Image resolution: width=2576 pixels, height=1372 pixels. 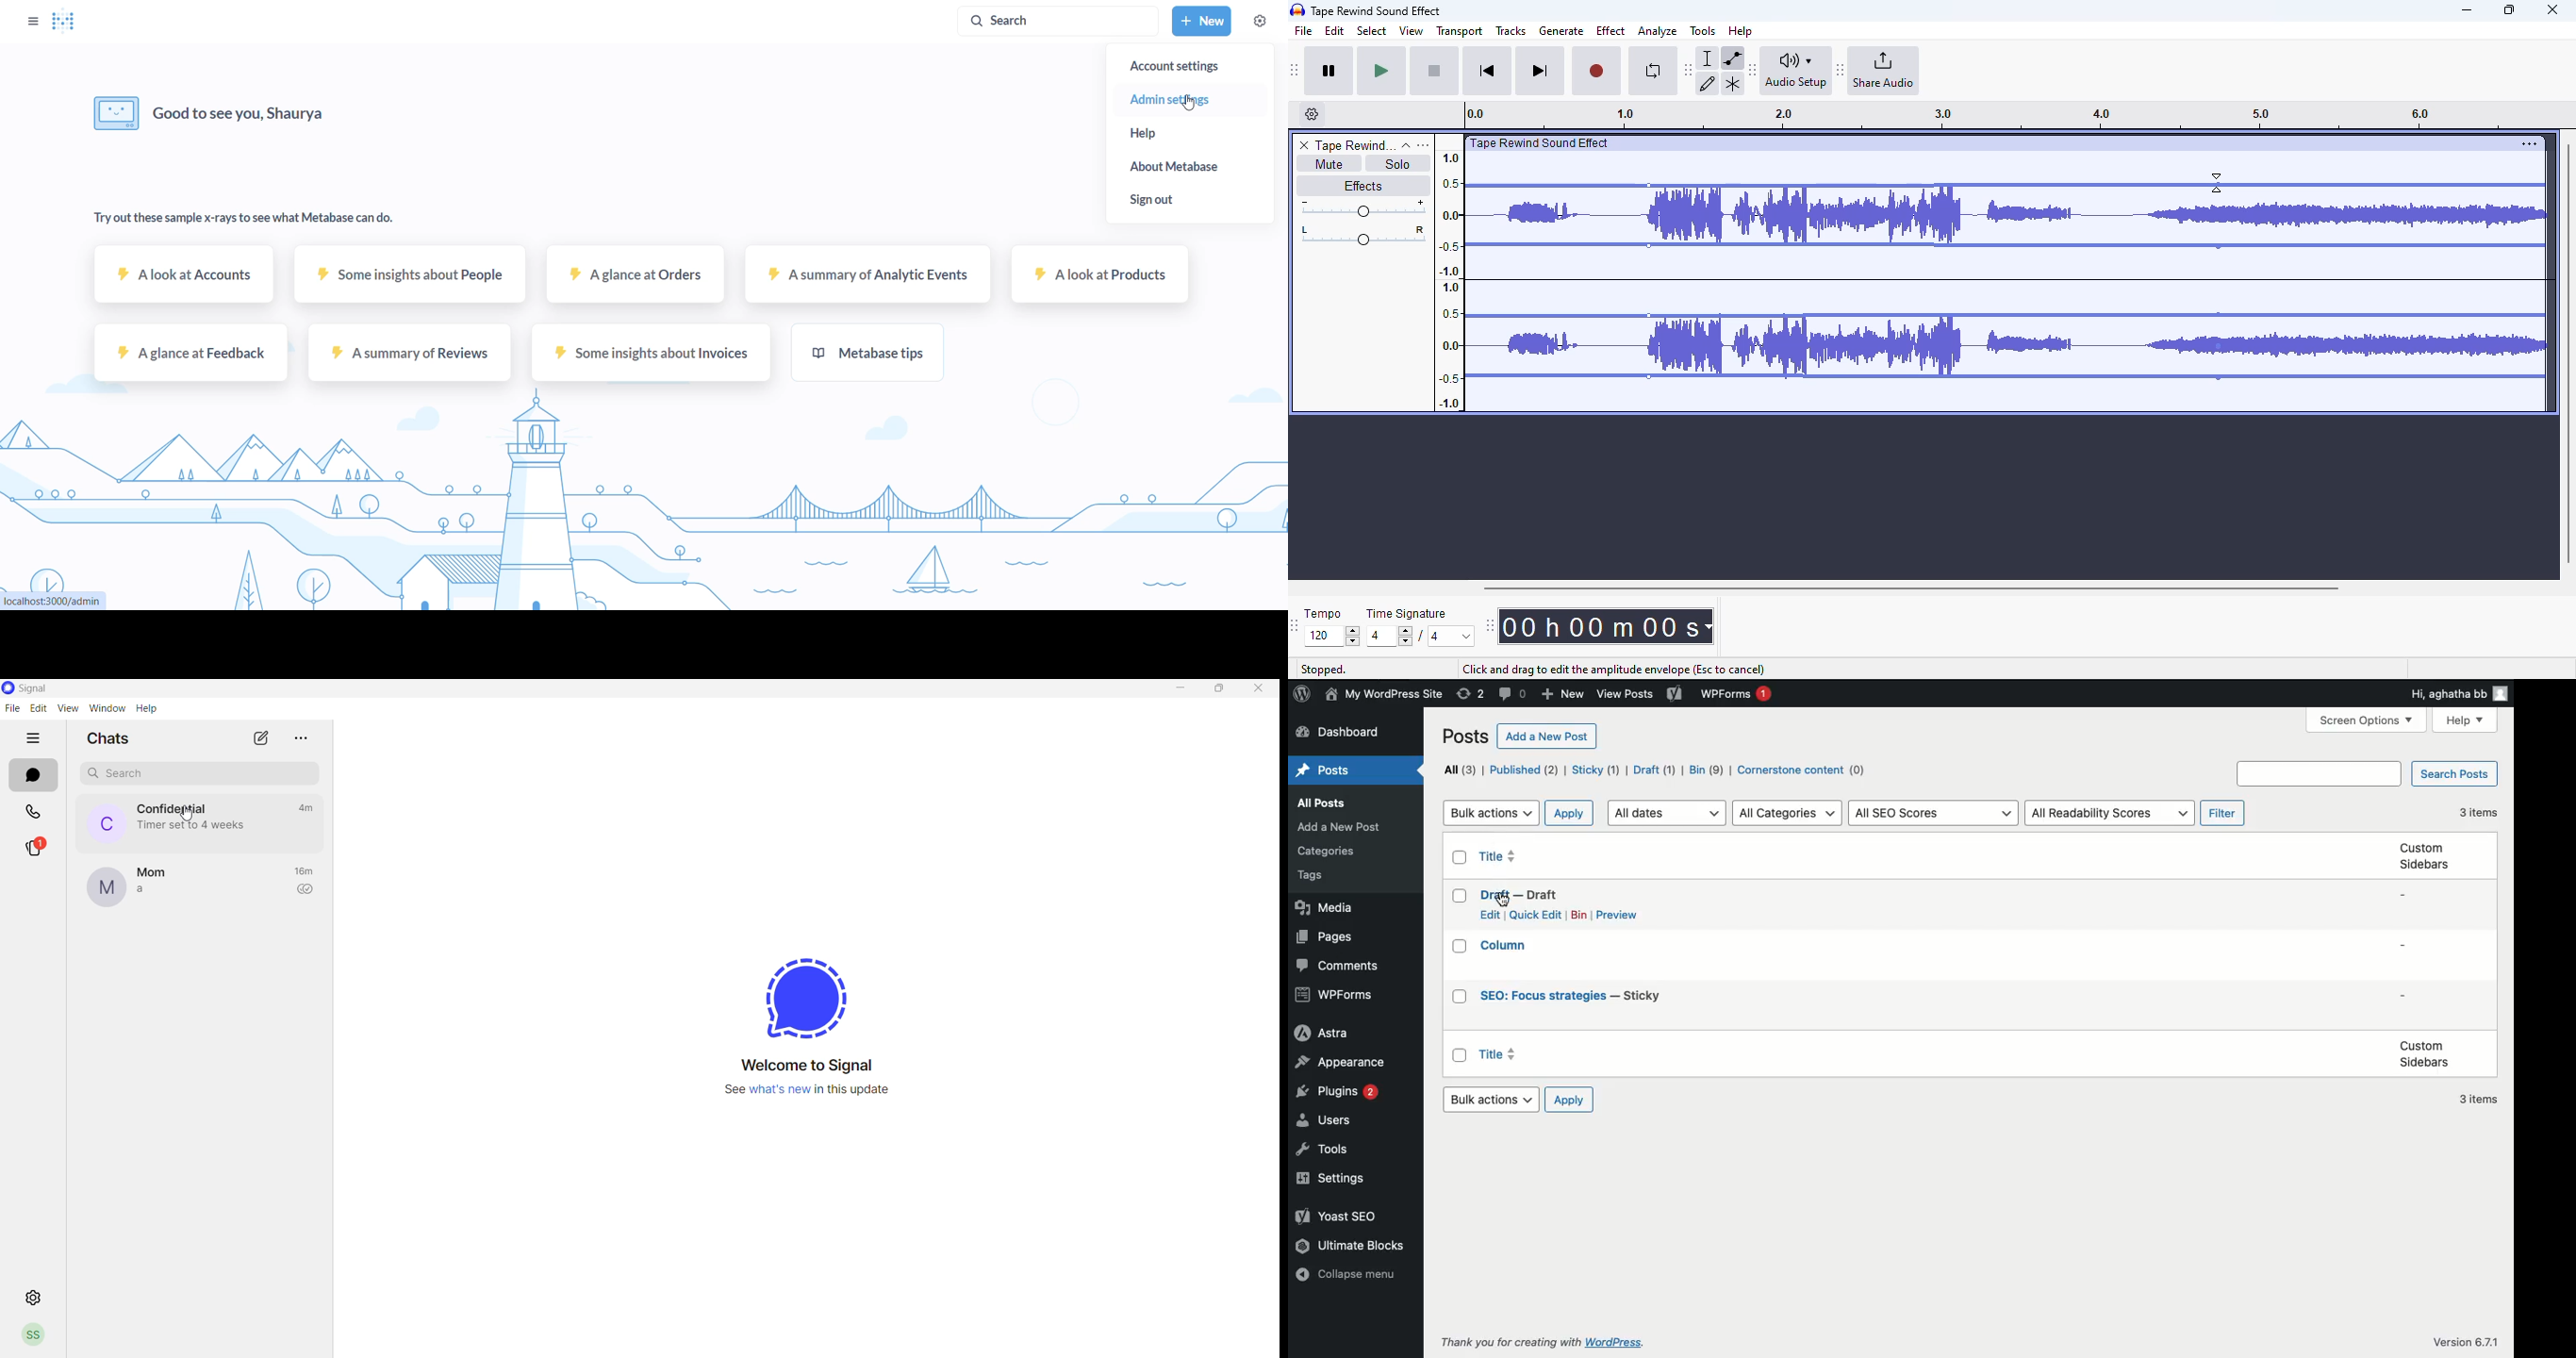 What do you see at coordinates (149, 890) in the screenshot?
I see `last message` at bounding box center [149, 890].